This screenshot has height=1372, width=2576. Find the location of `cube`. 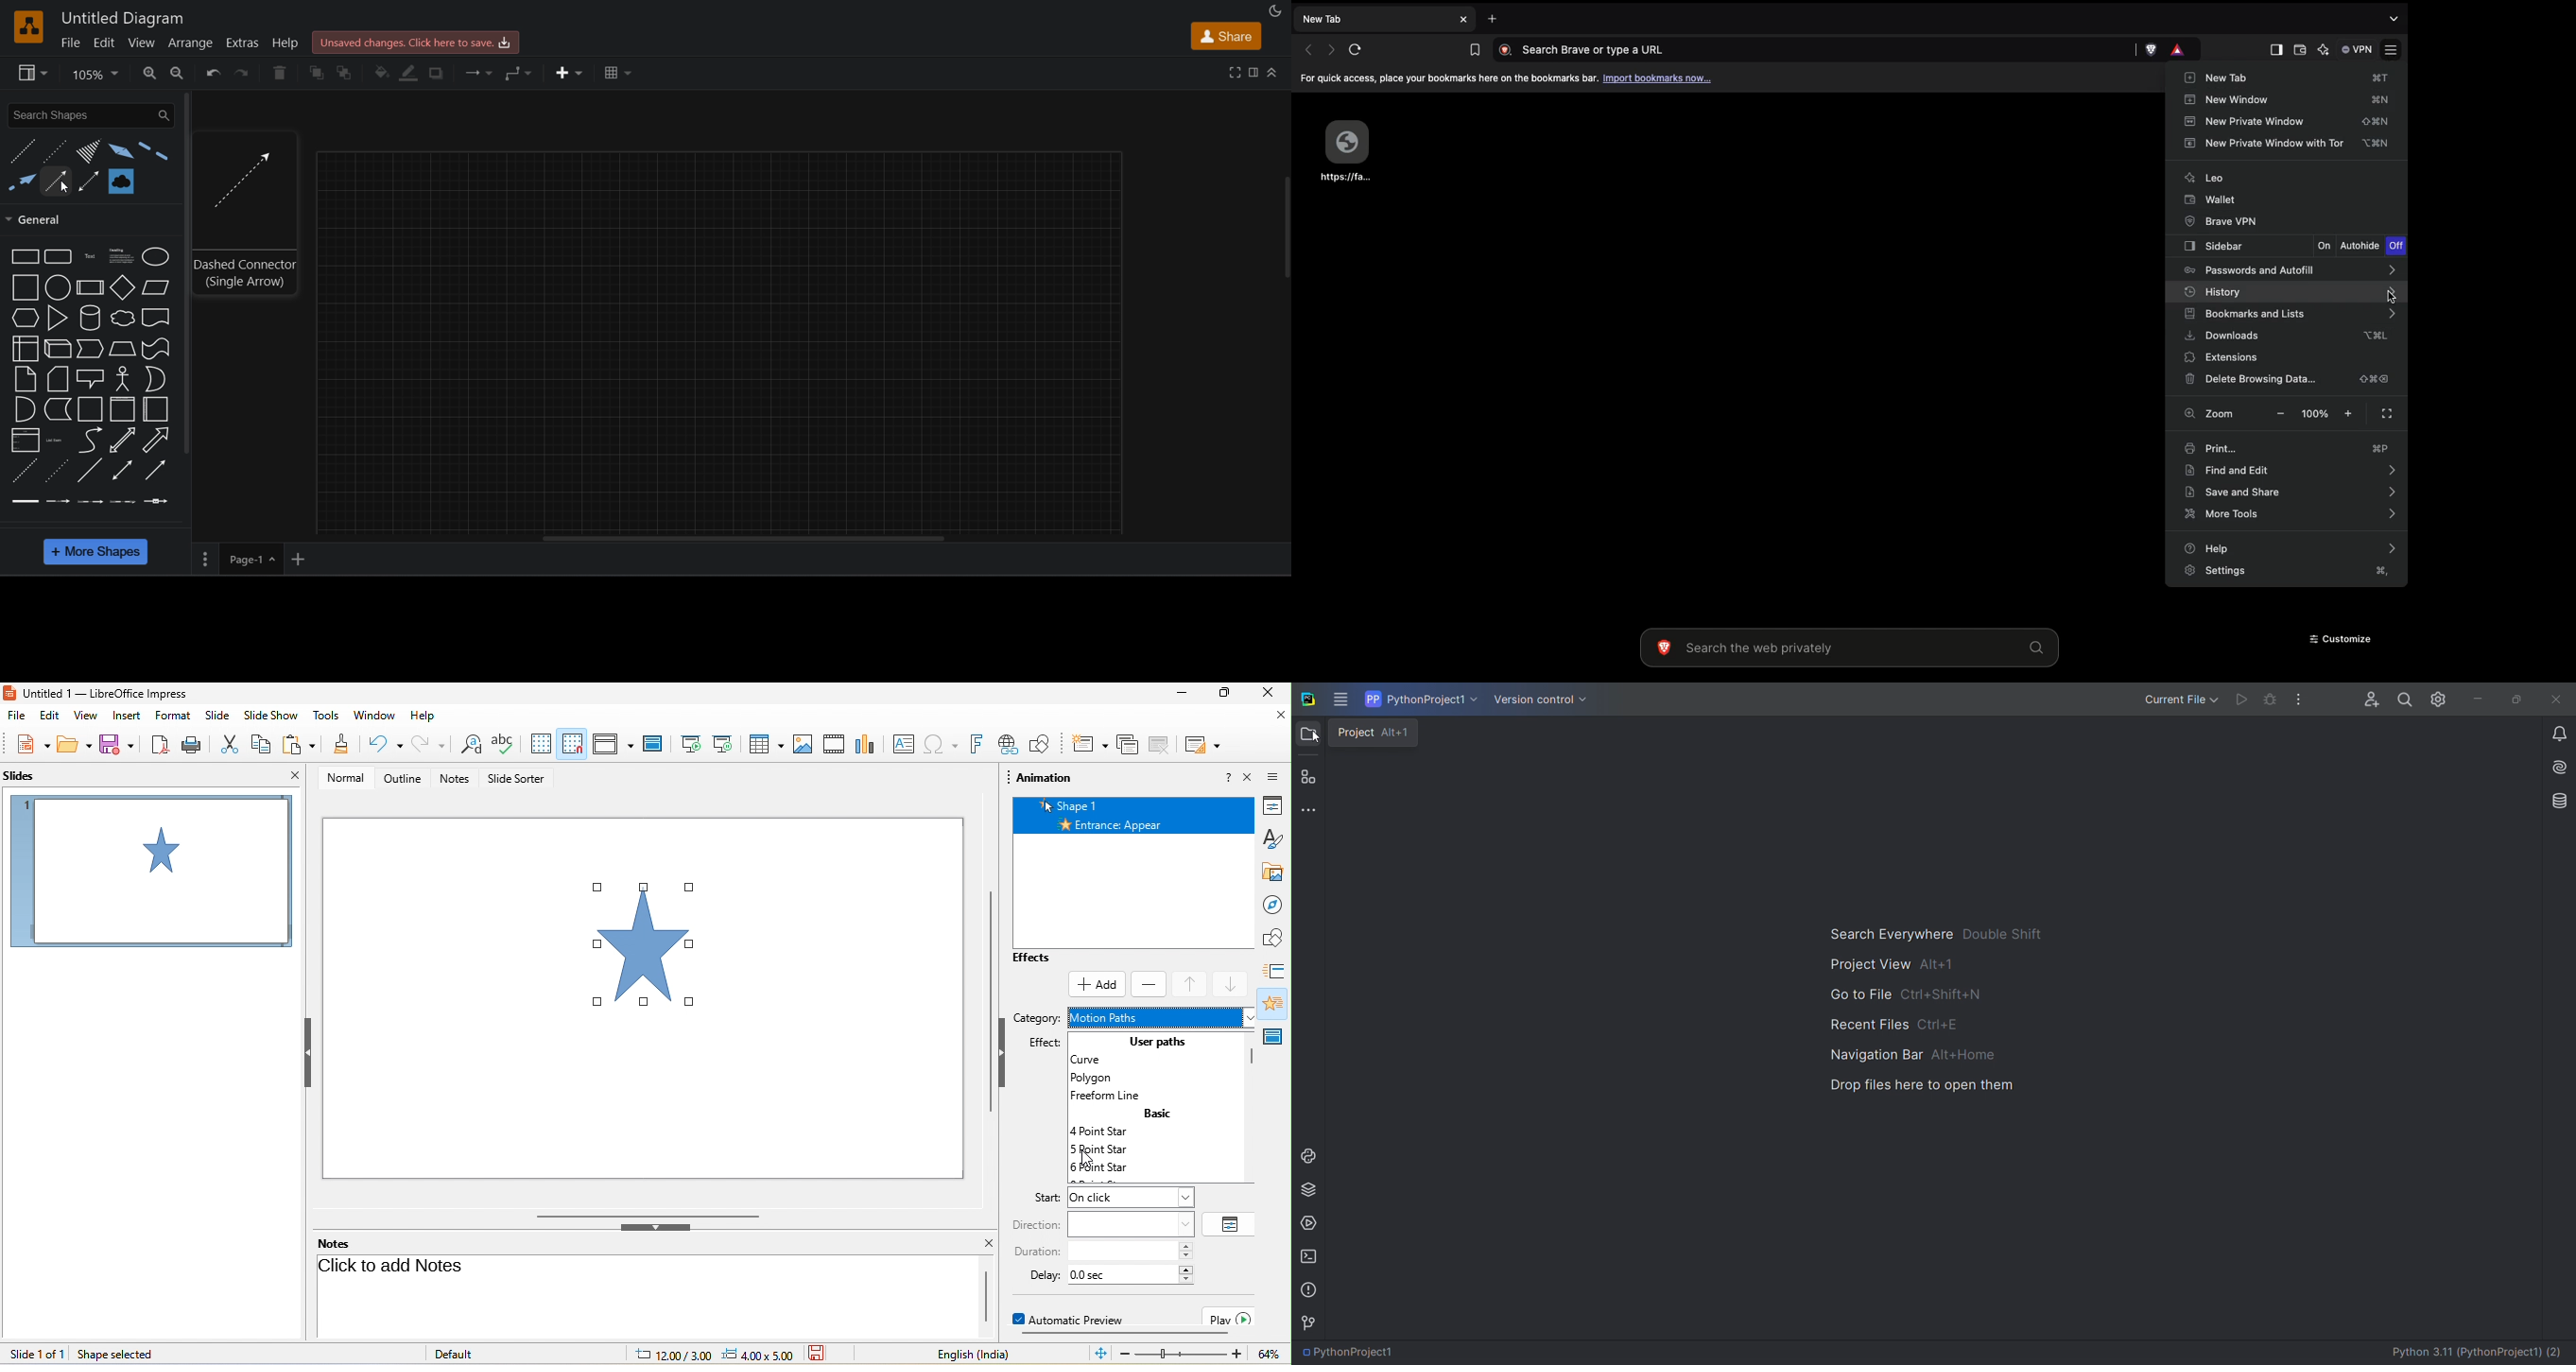

cube is located at coordinates (58, 348).